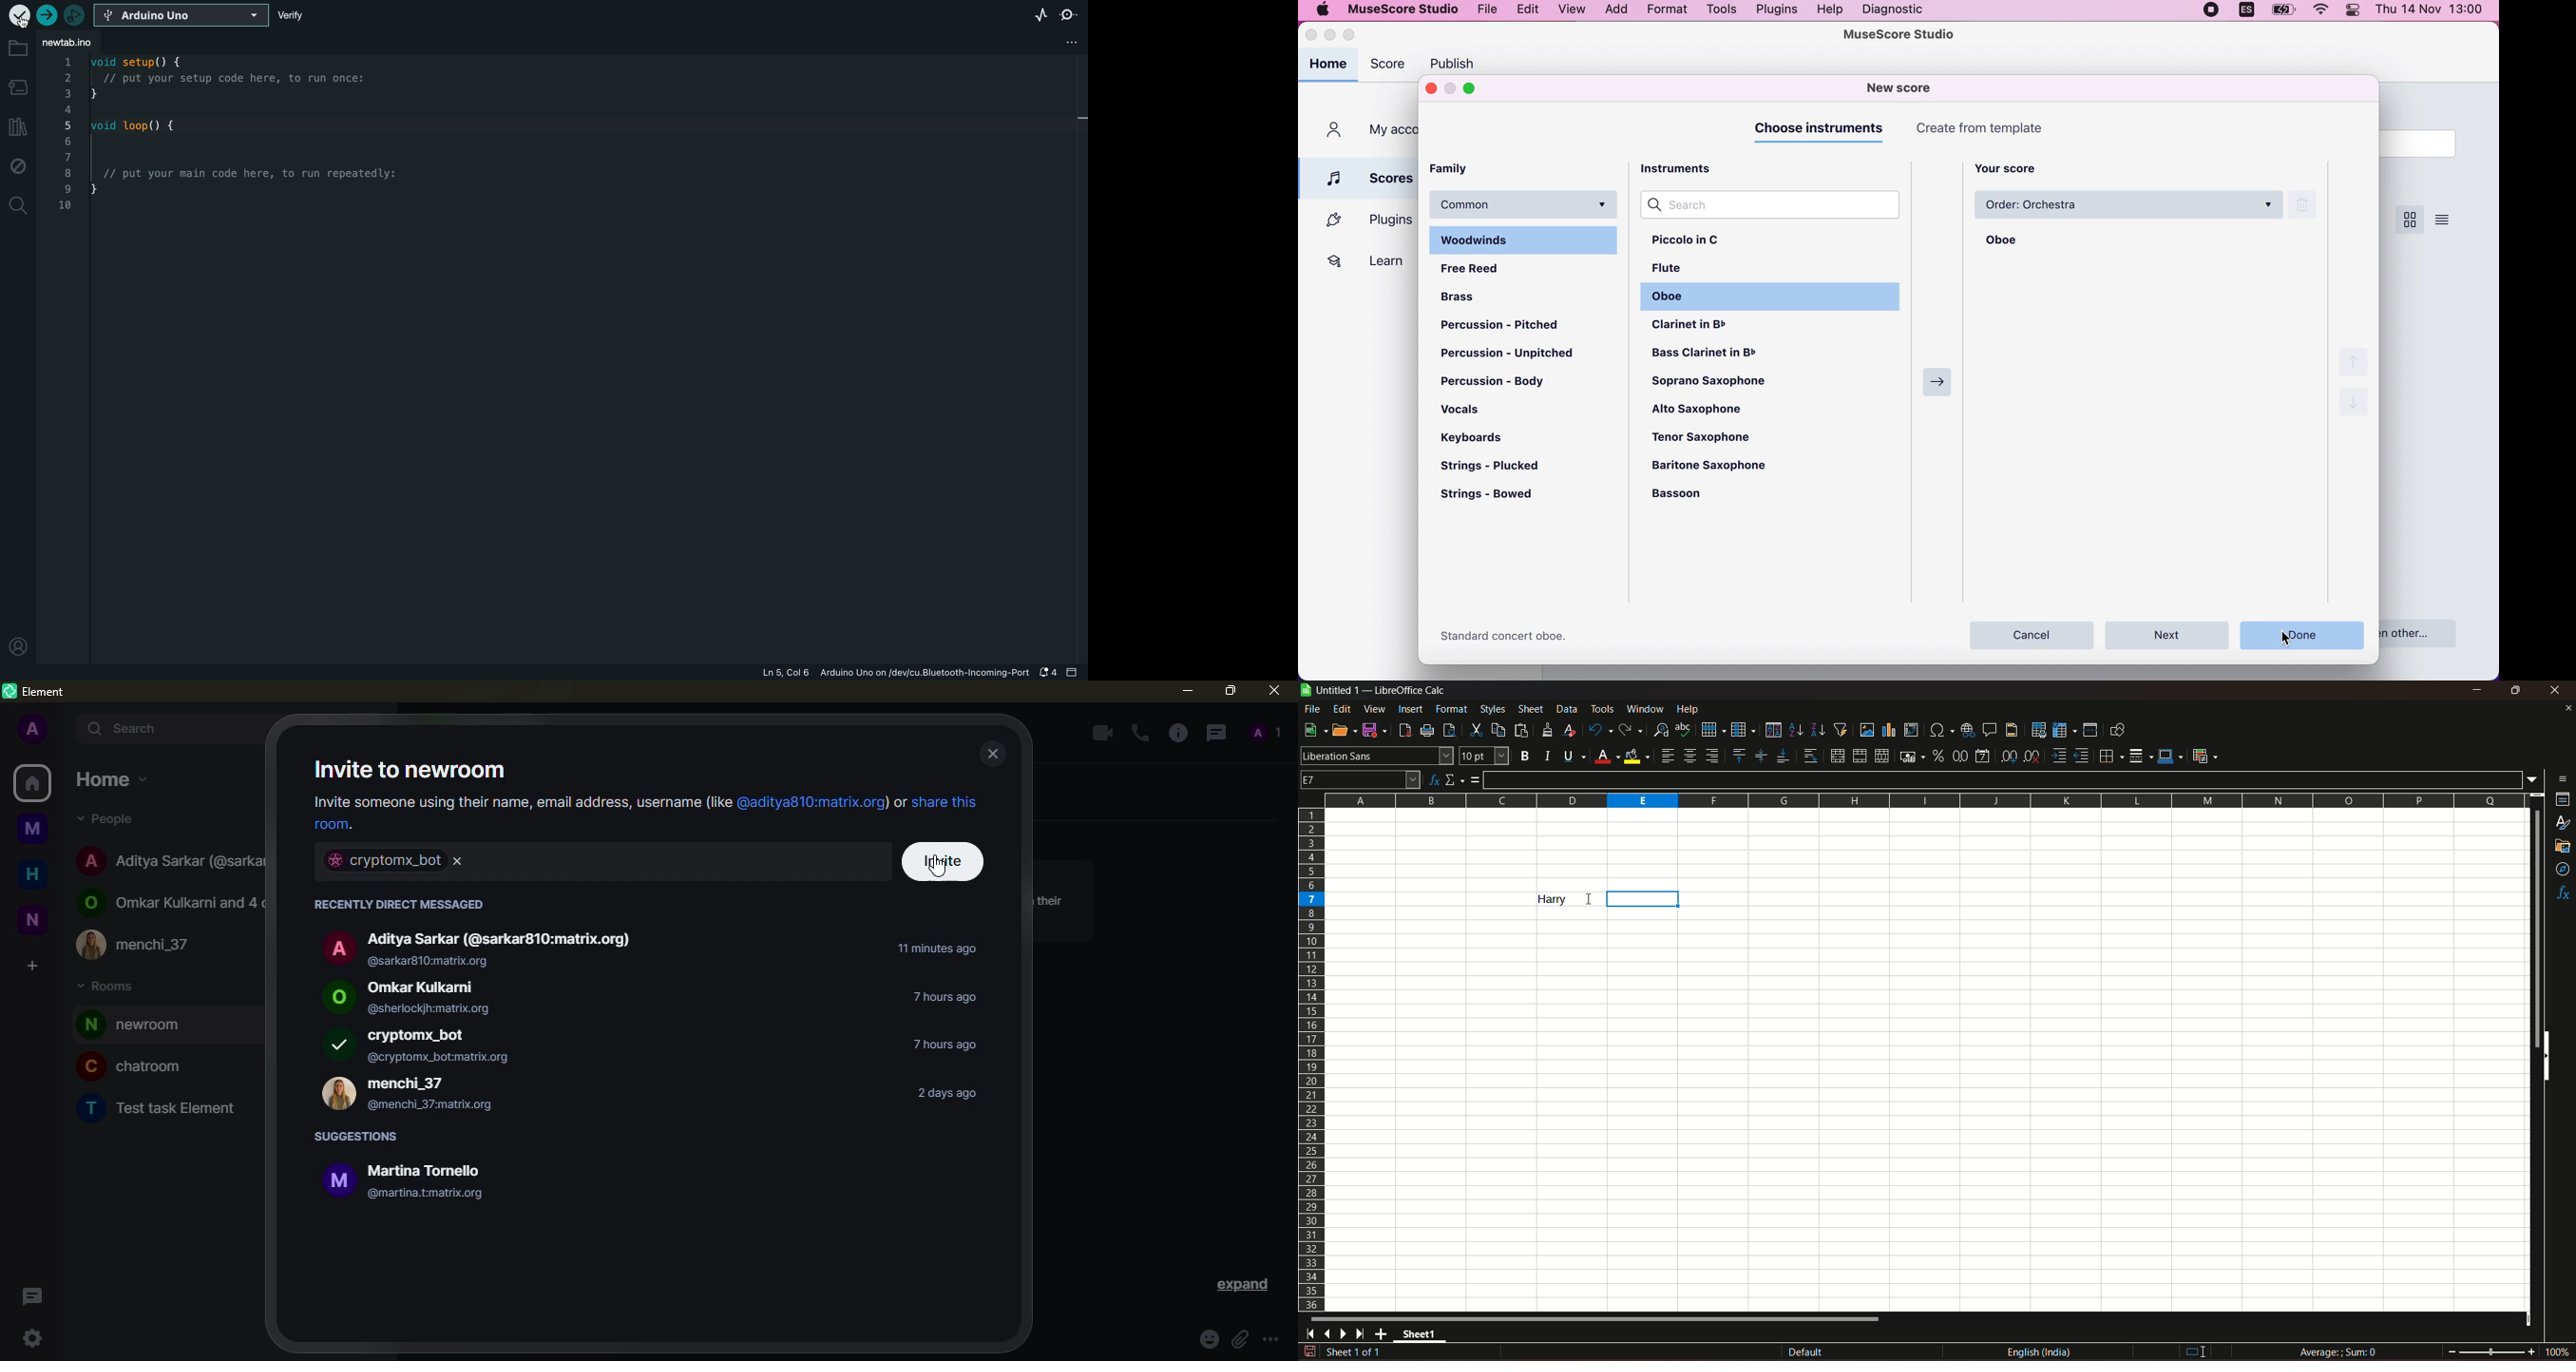 Image resolution: width=2576 pixels, height=1372 pixels. What do you see at coordinates (1859, 756) in the screenshot?
I see `merge` at bounding box center [1859, 756].